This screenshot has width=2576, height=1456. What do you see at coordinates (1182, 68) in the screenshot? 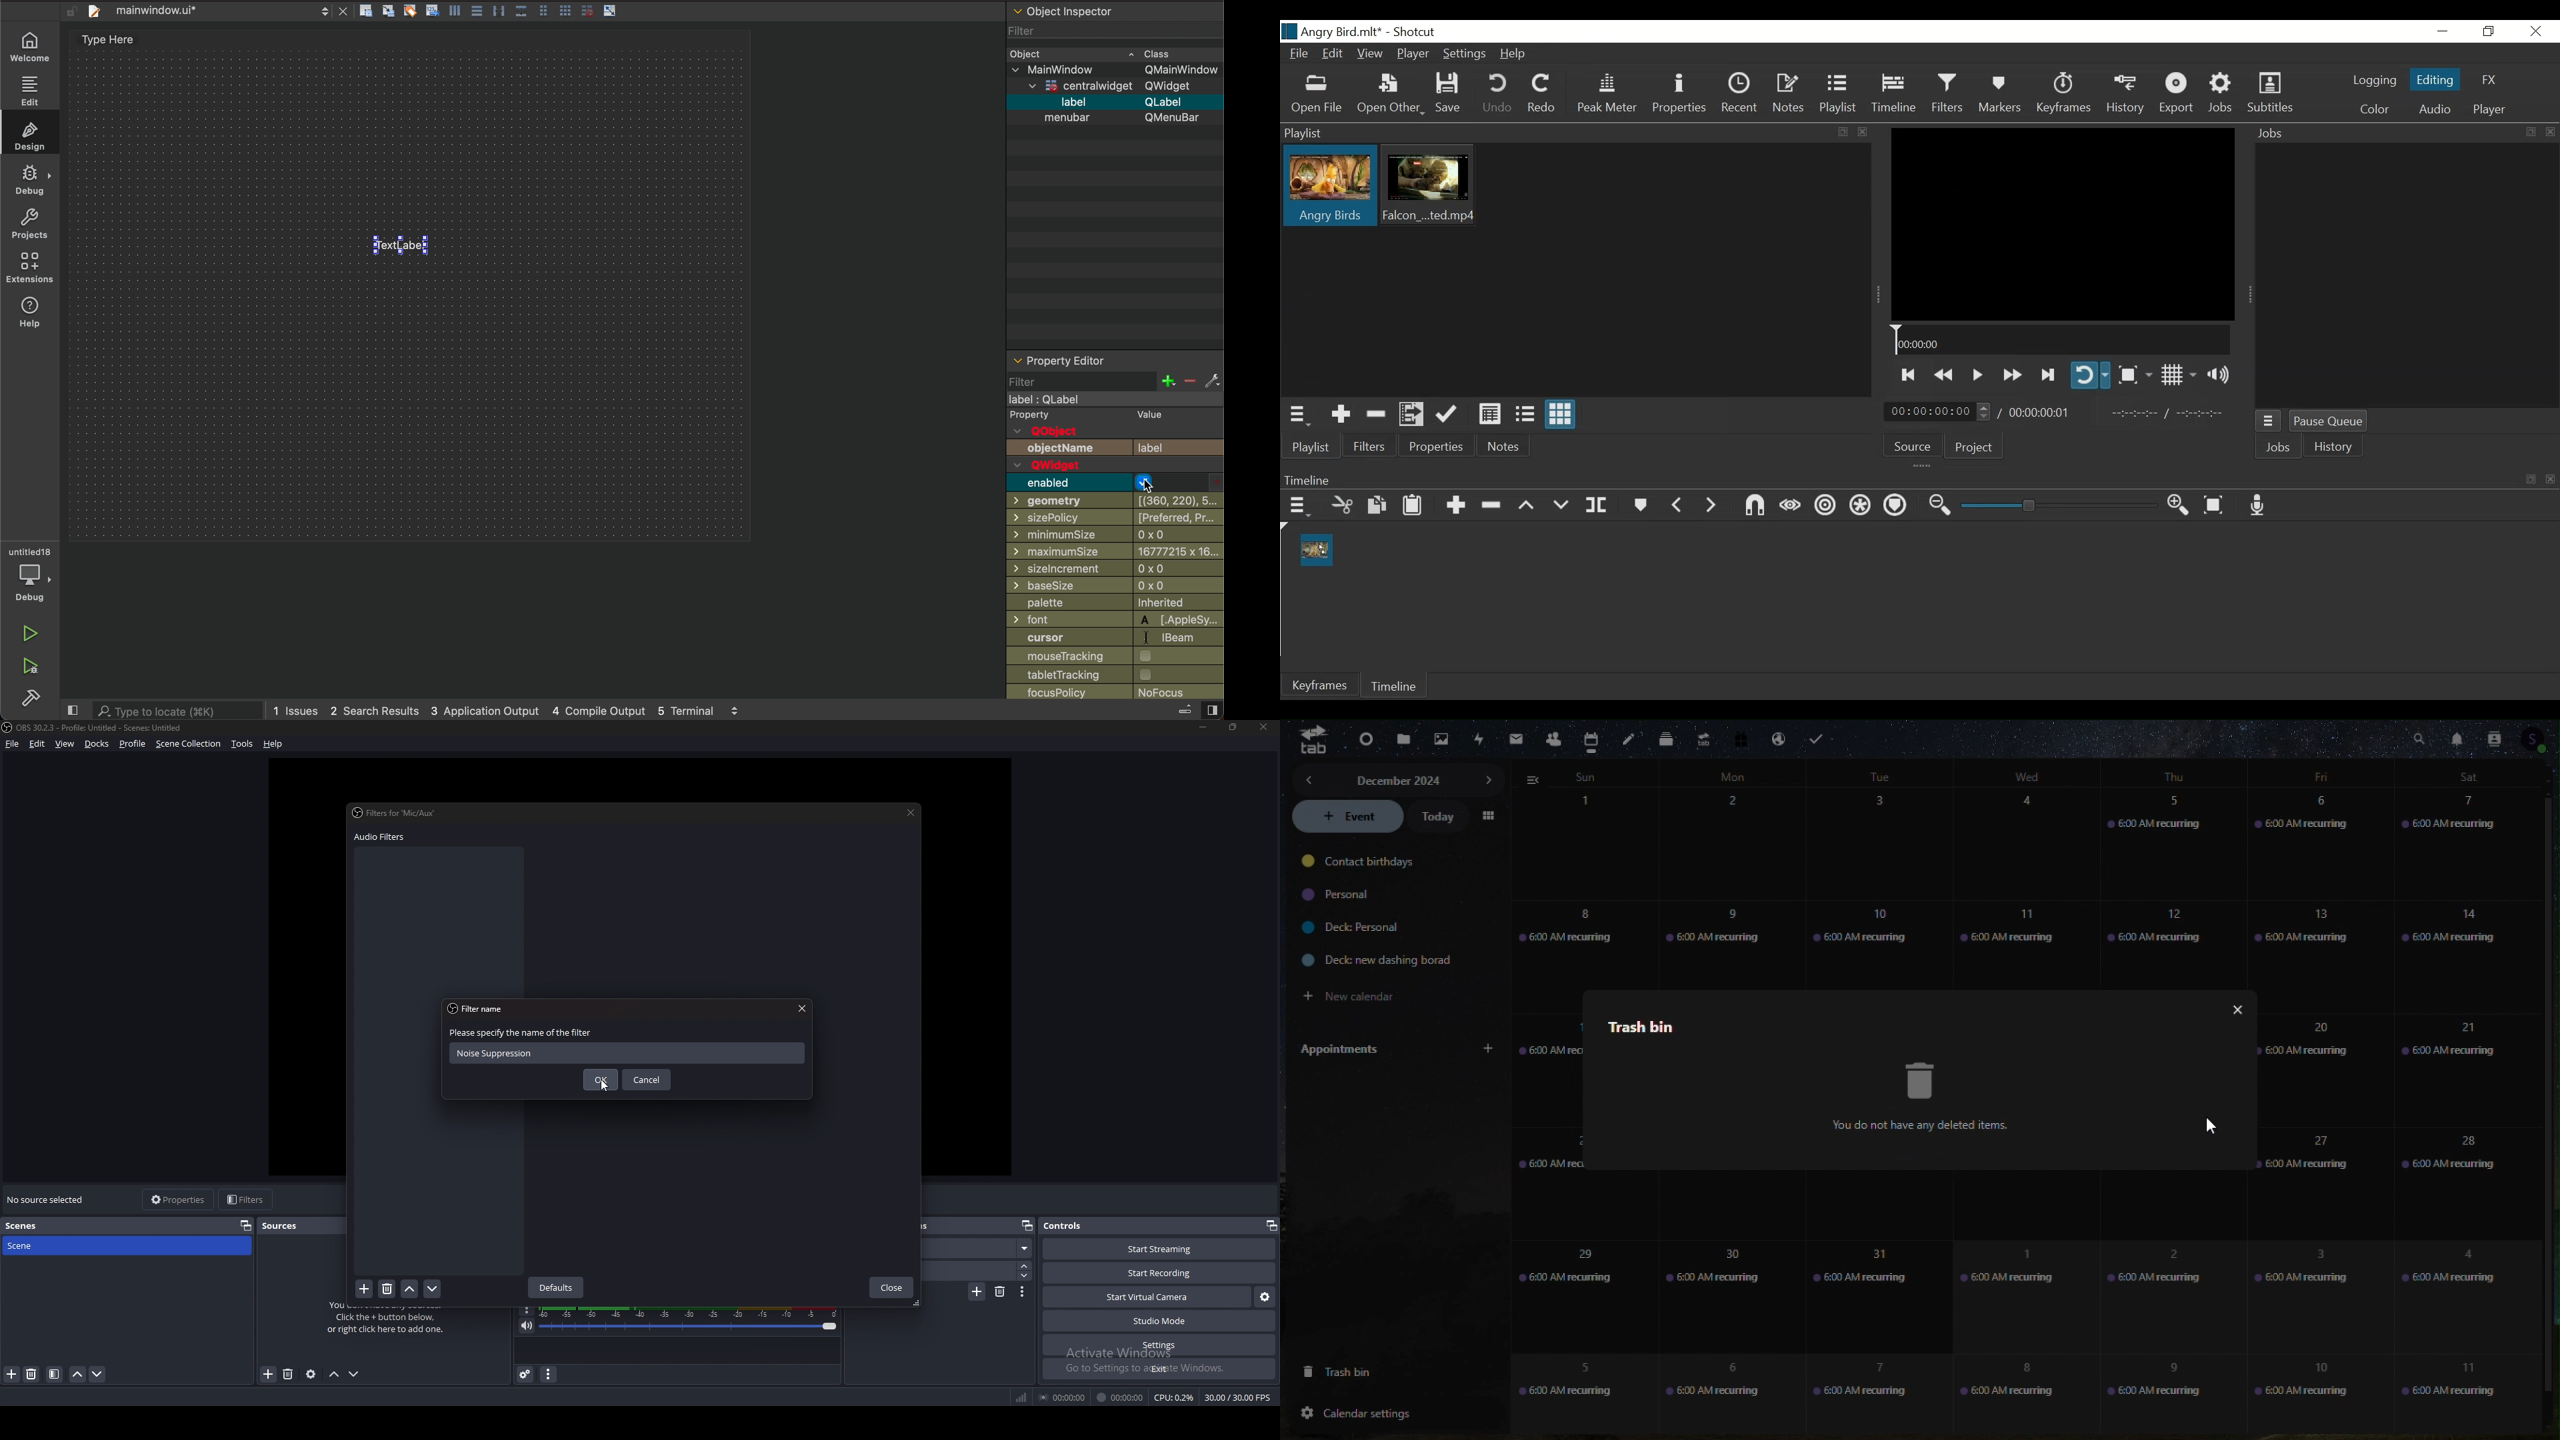
I see `Qmainwindow` at bounding box center [1182, 68].